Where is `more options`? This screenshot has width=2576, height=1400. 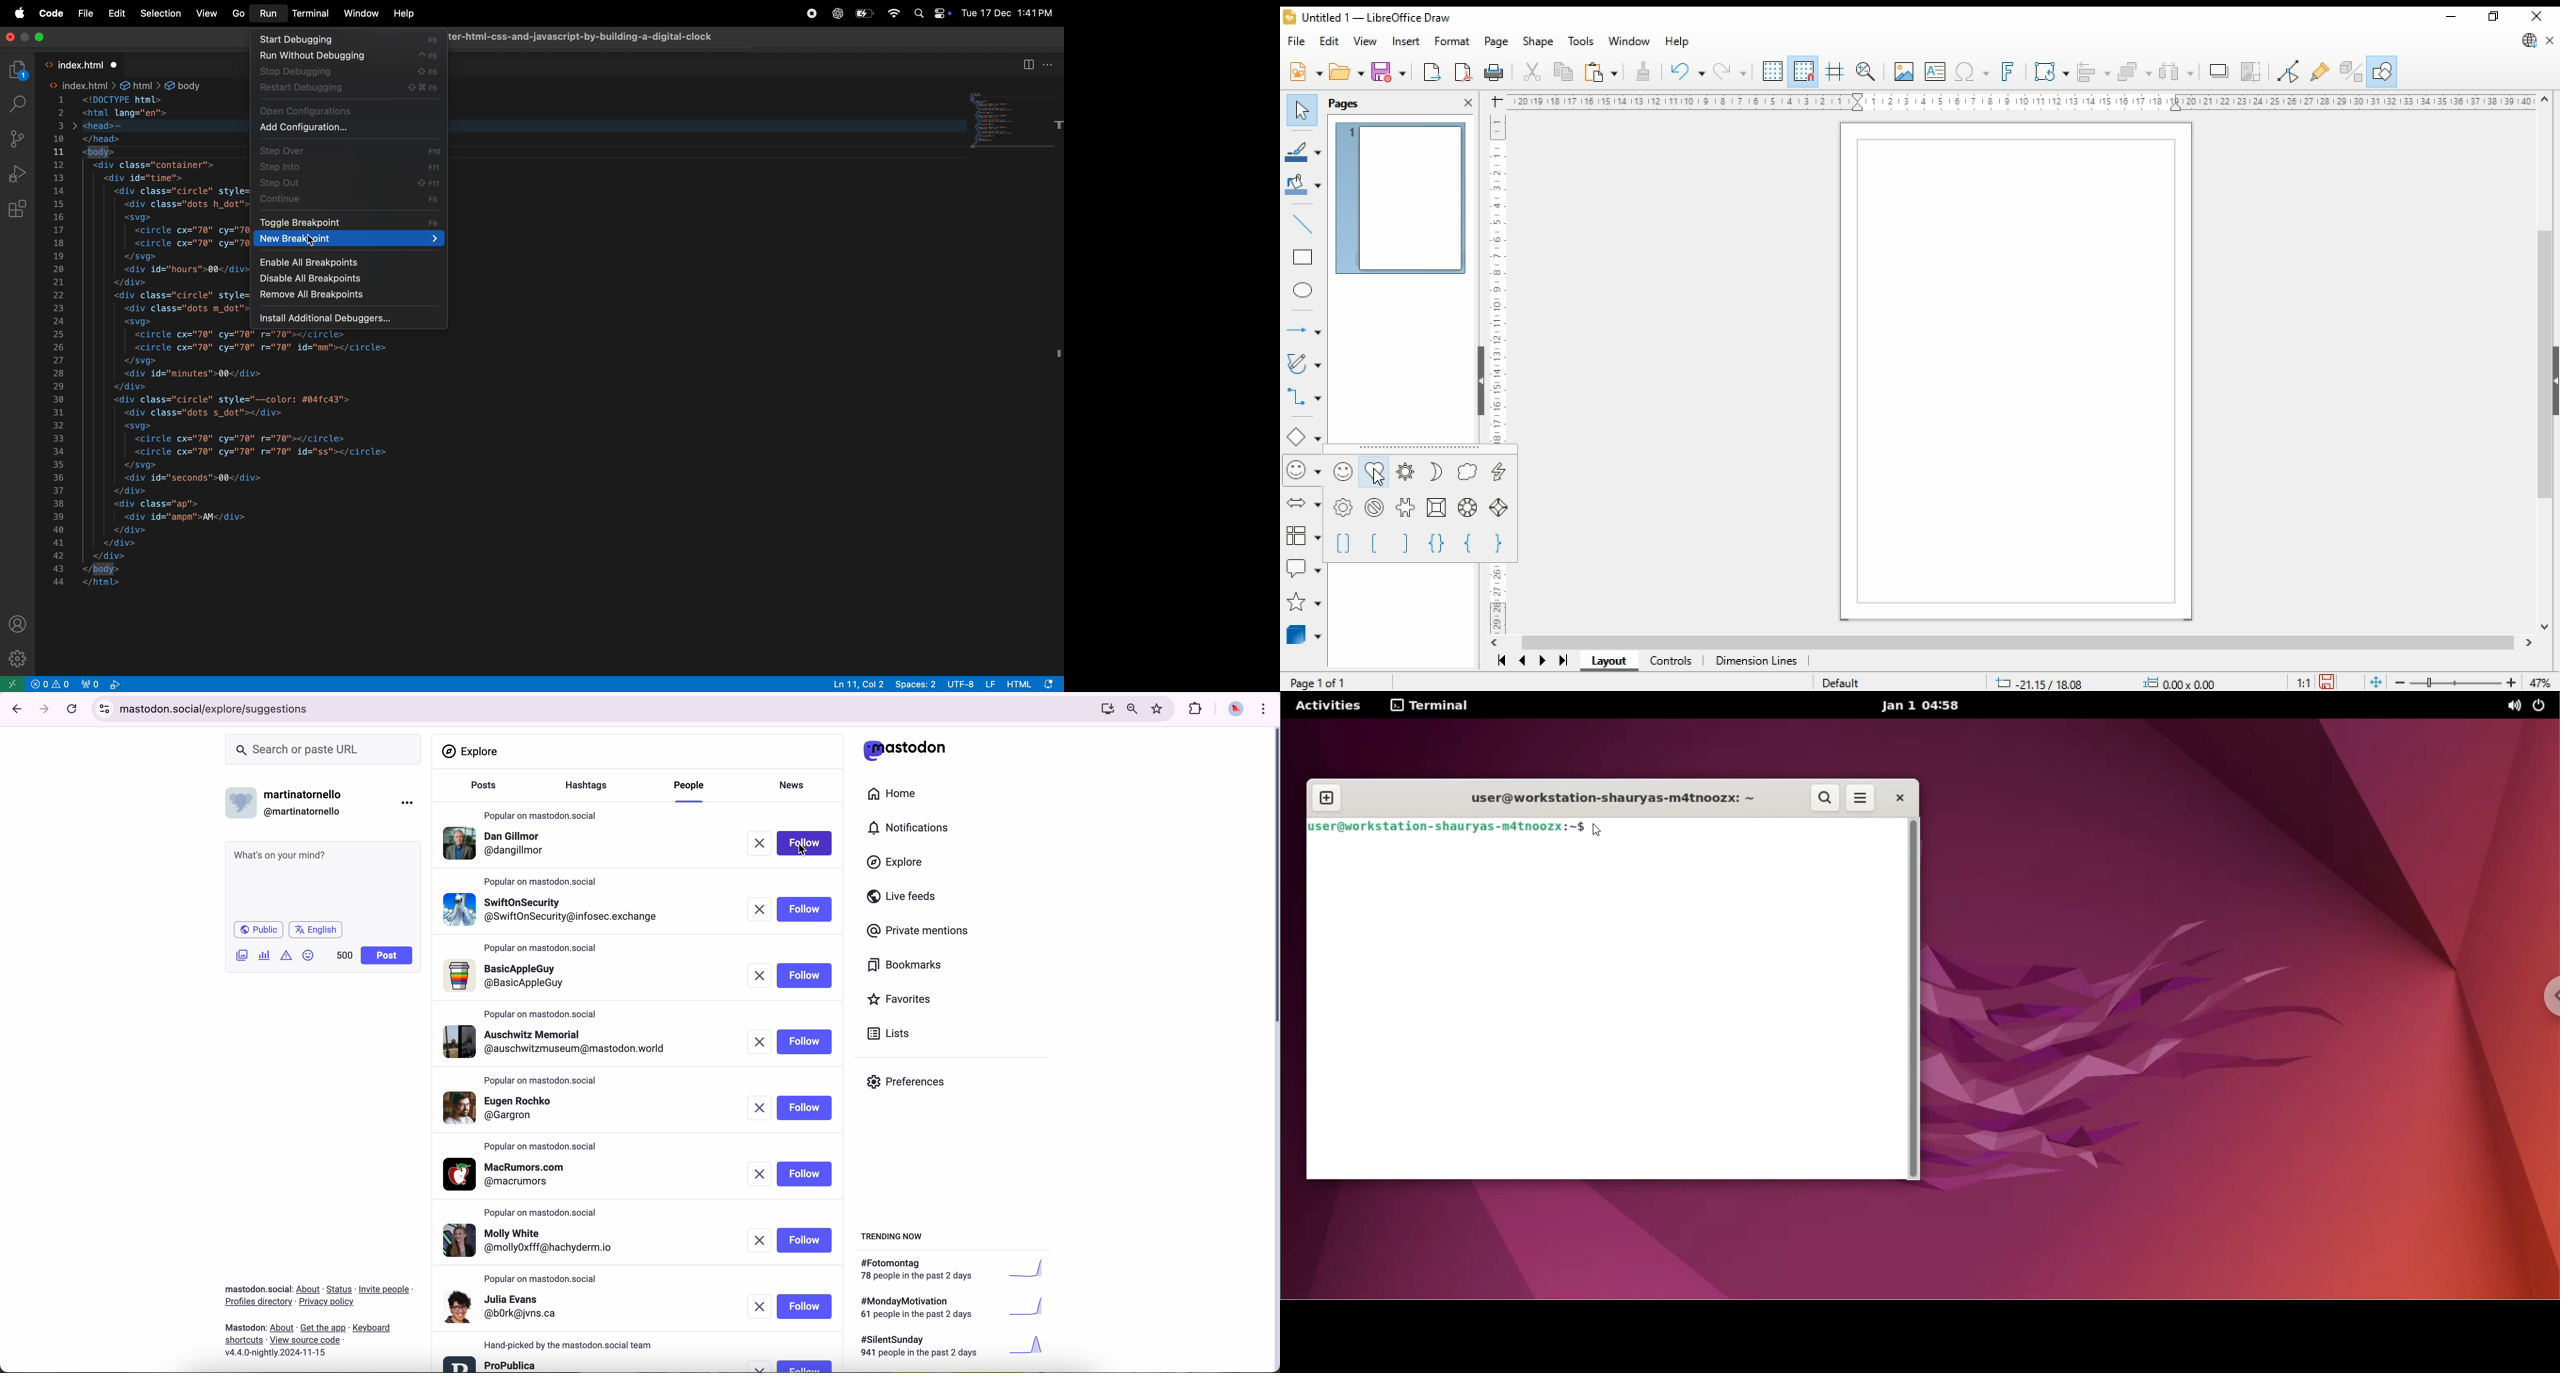
more options is located at coordinates (410, 802).